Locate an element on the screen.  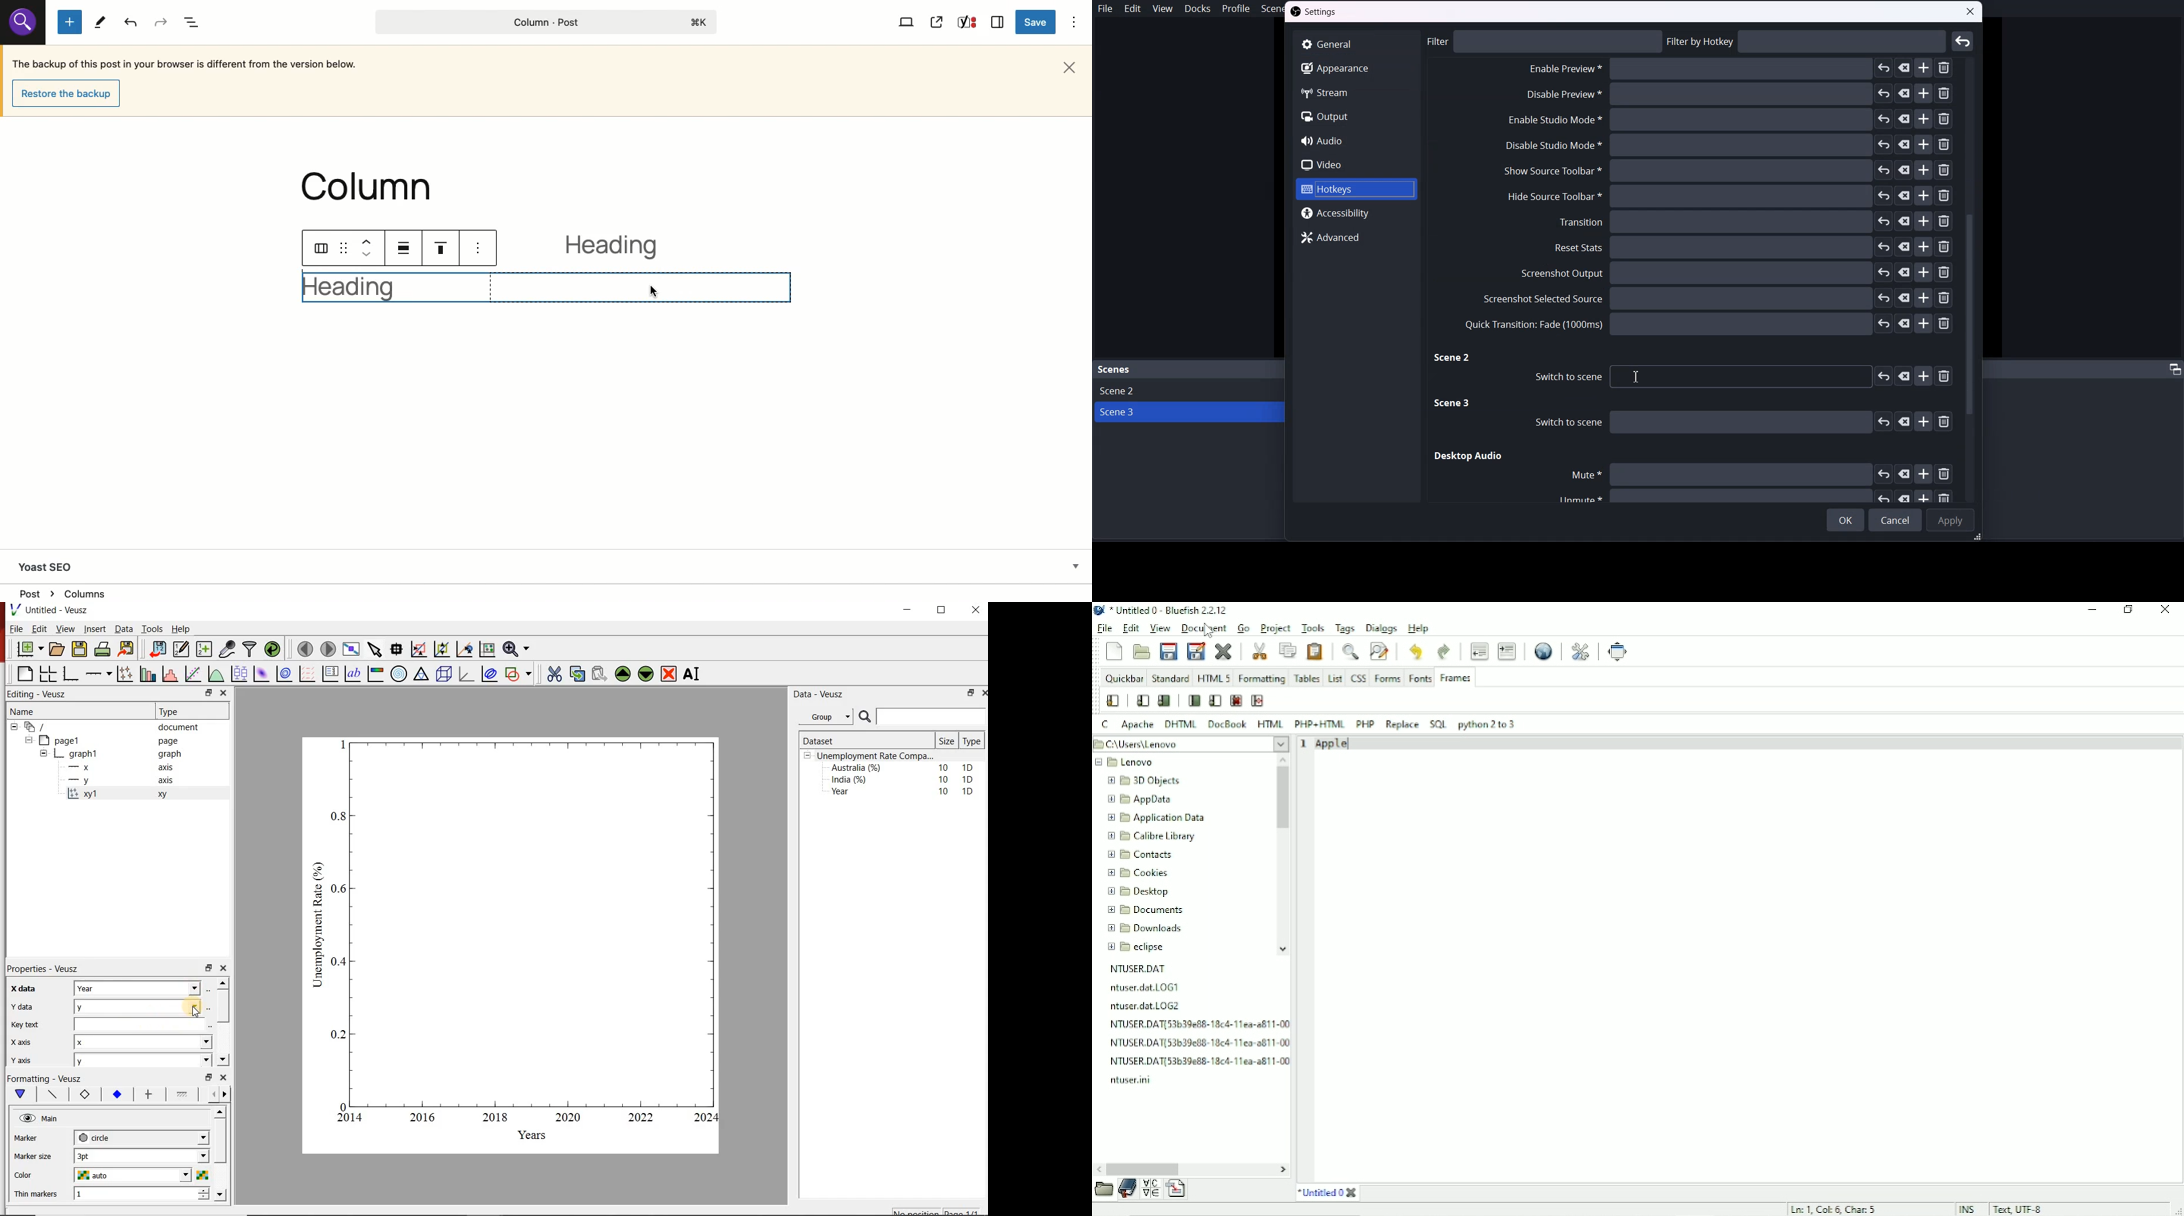
View is located at coordinates (1161, 8).